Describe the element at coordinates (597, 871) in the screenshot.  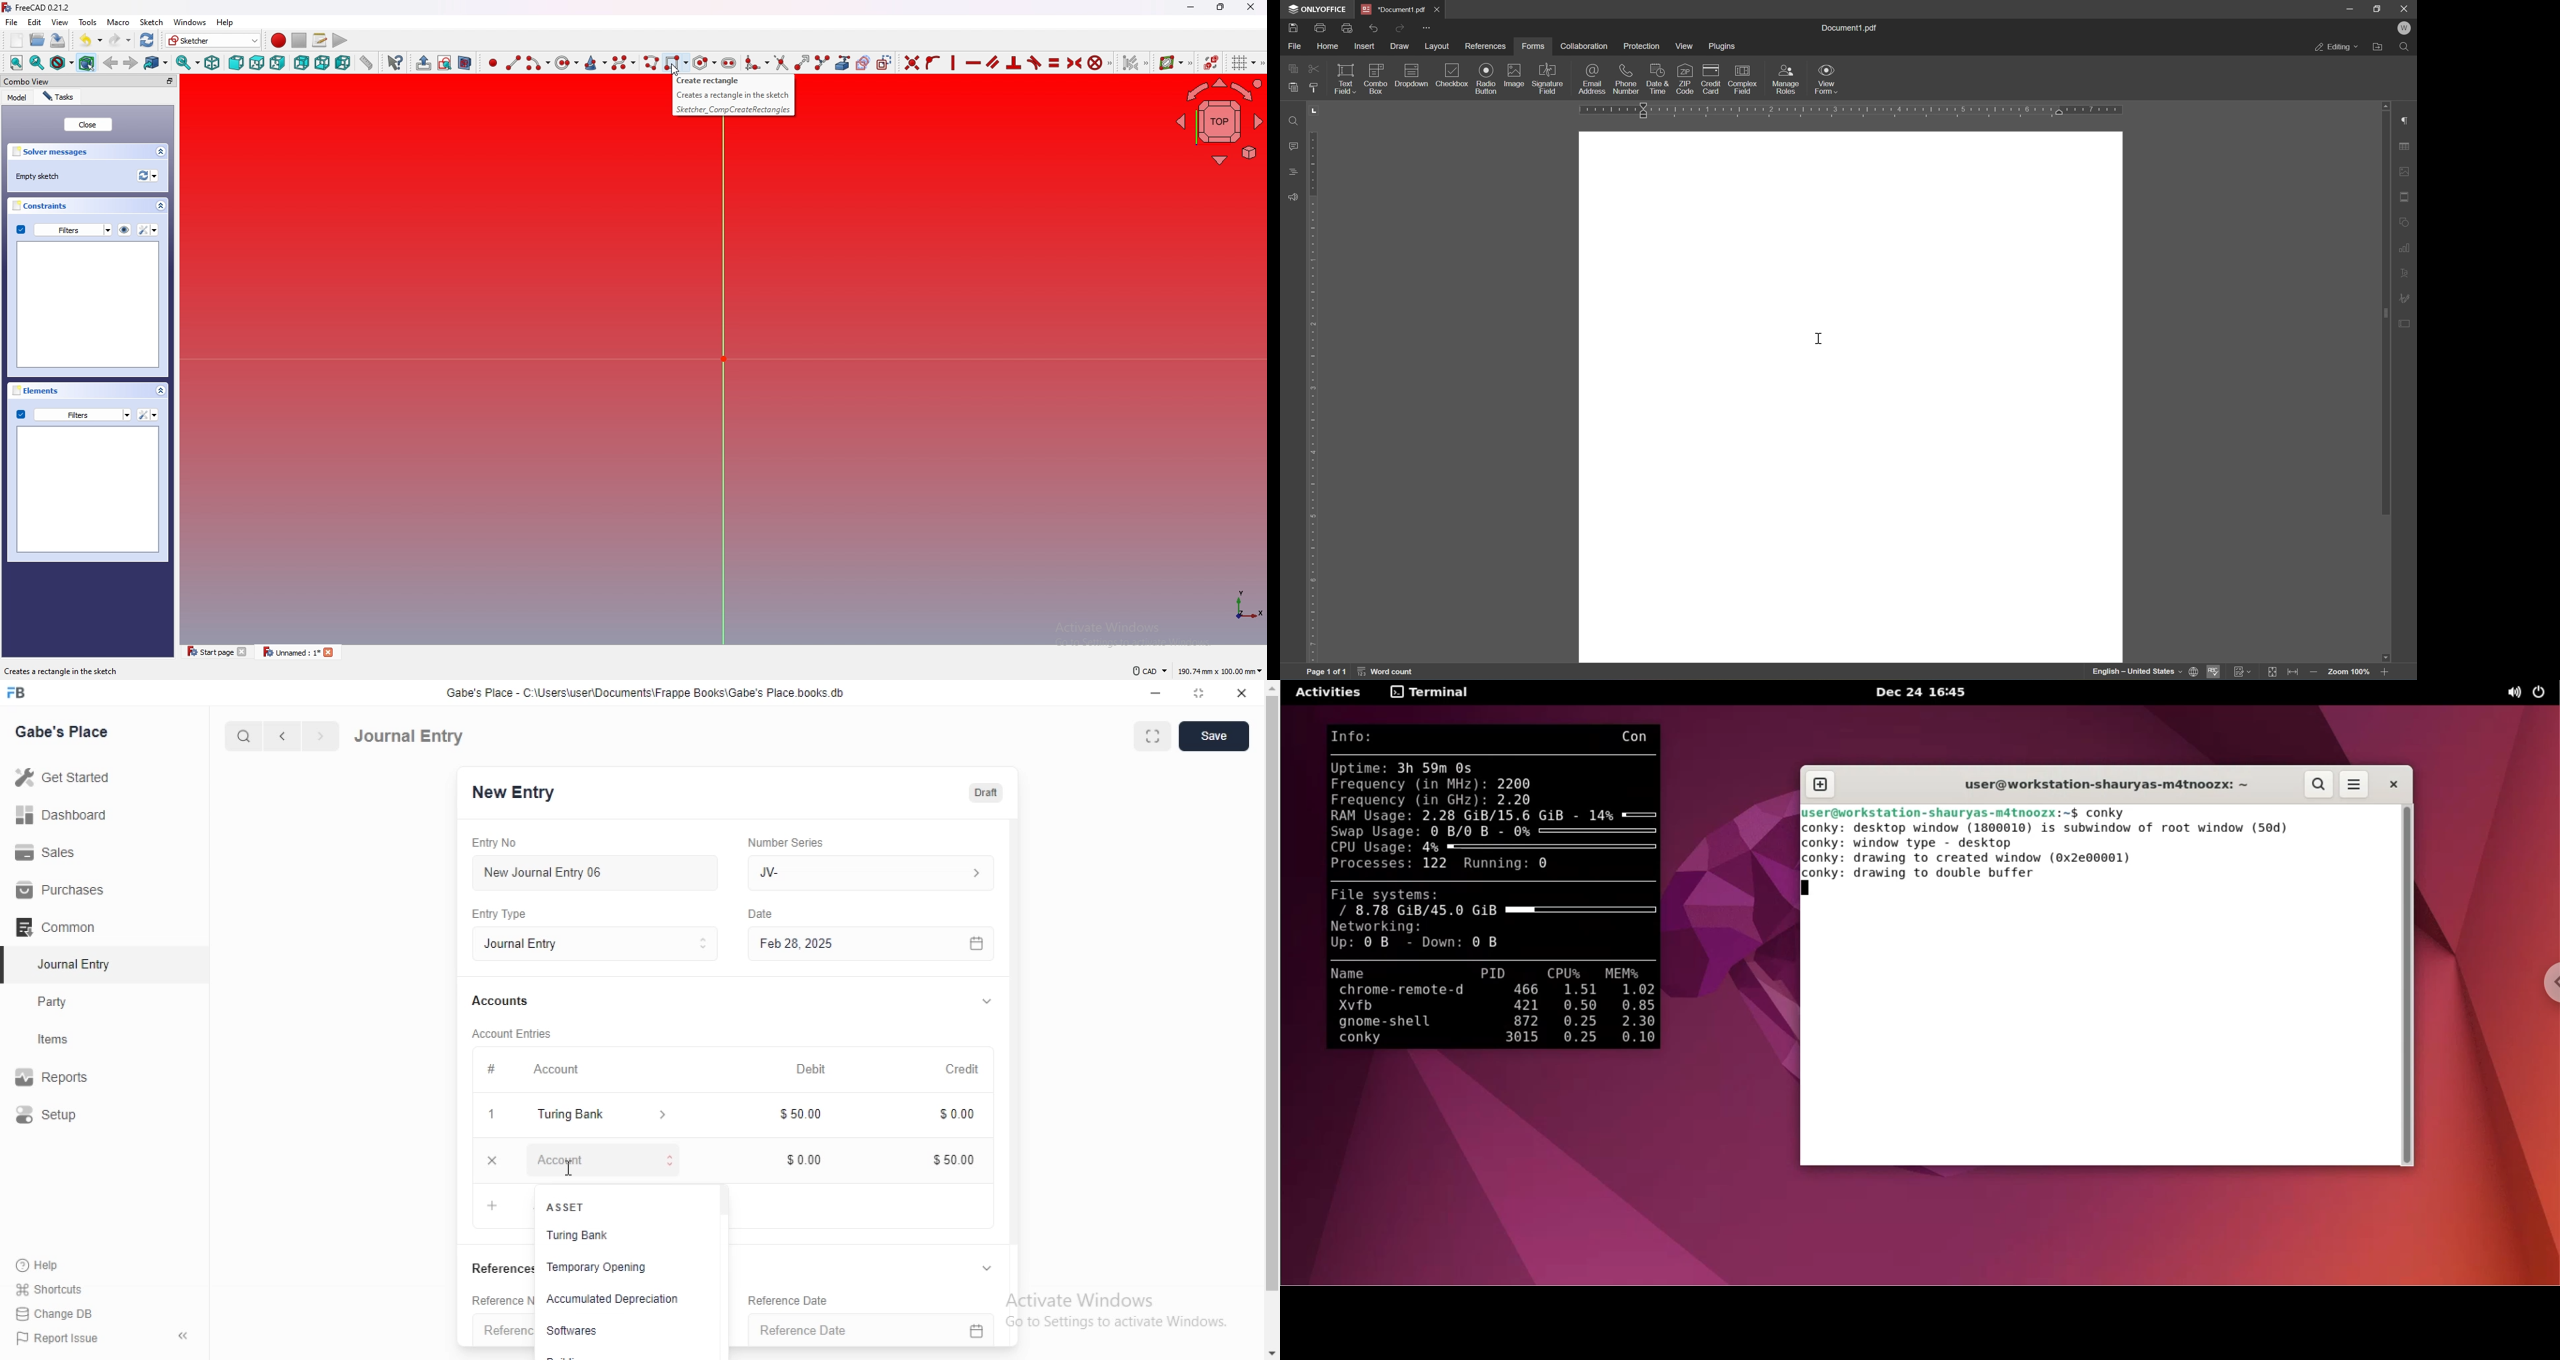
I see `New Journal Entry 06` at that location.